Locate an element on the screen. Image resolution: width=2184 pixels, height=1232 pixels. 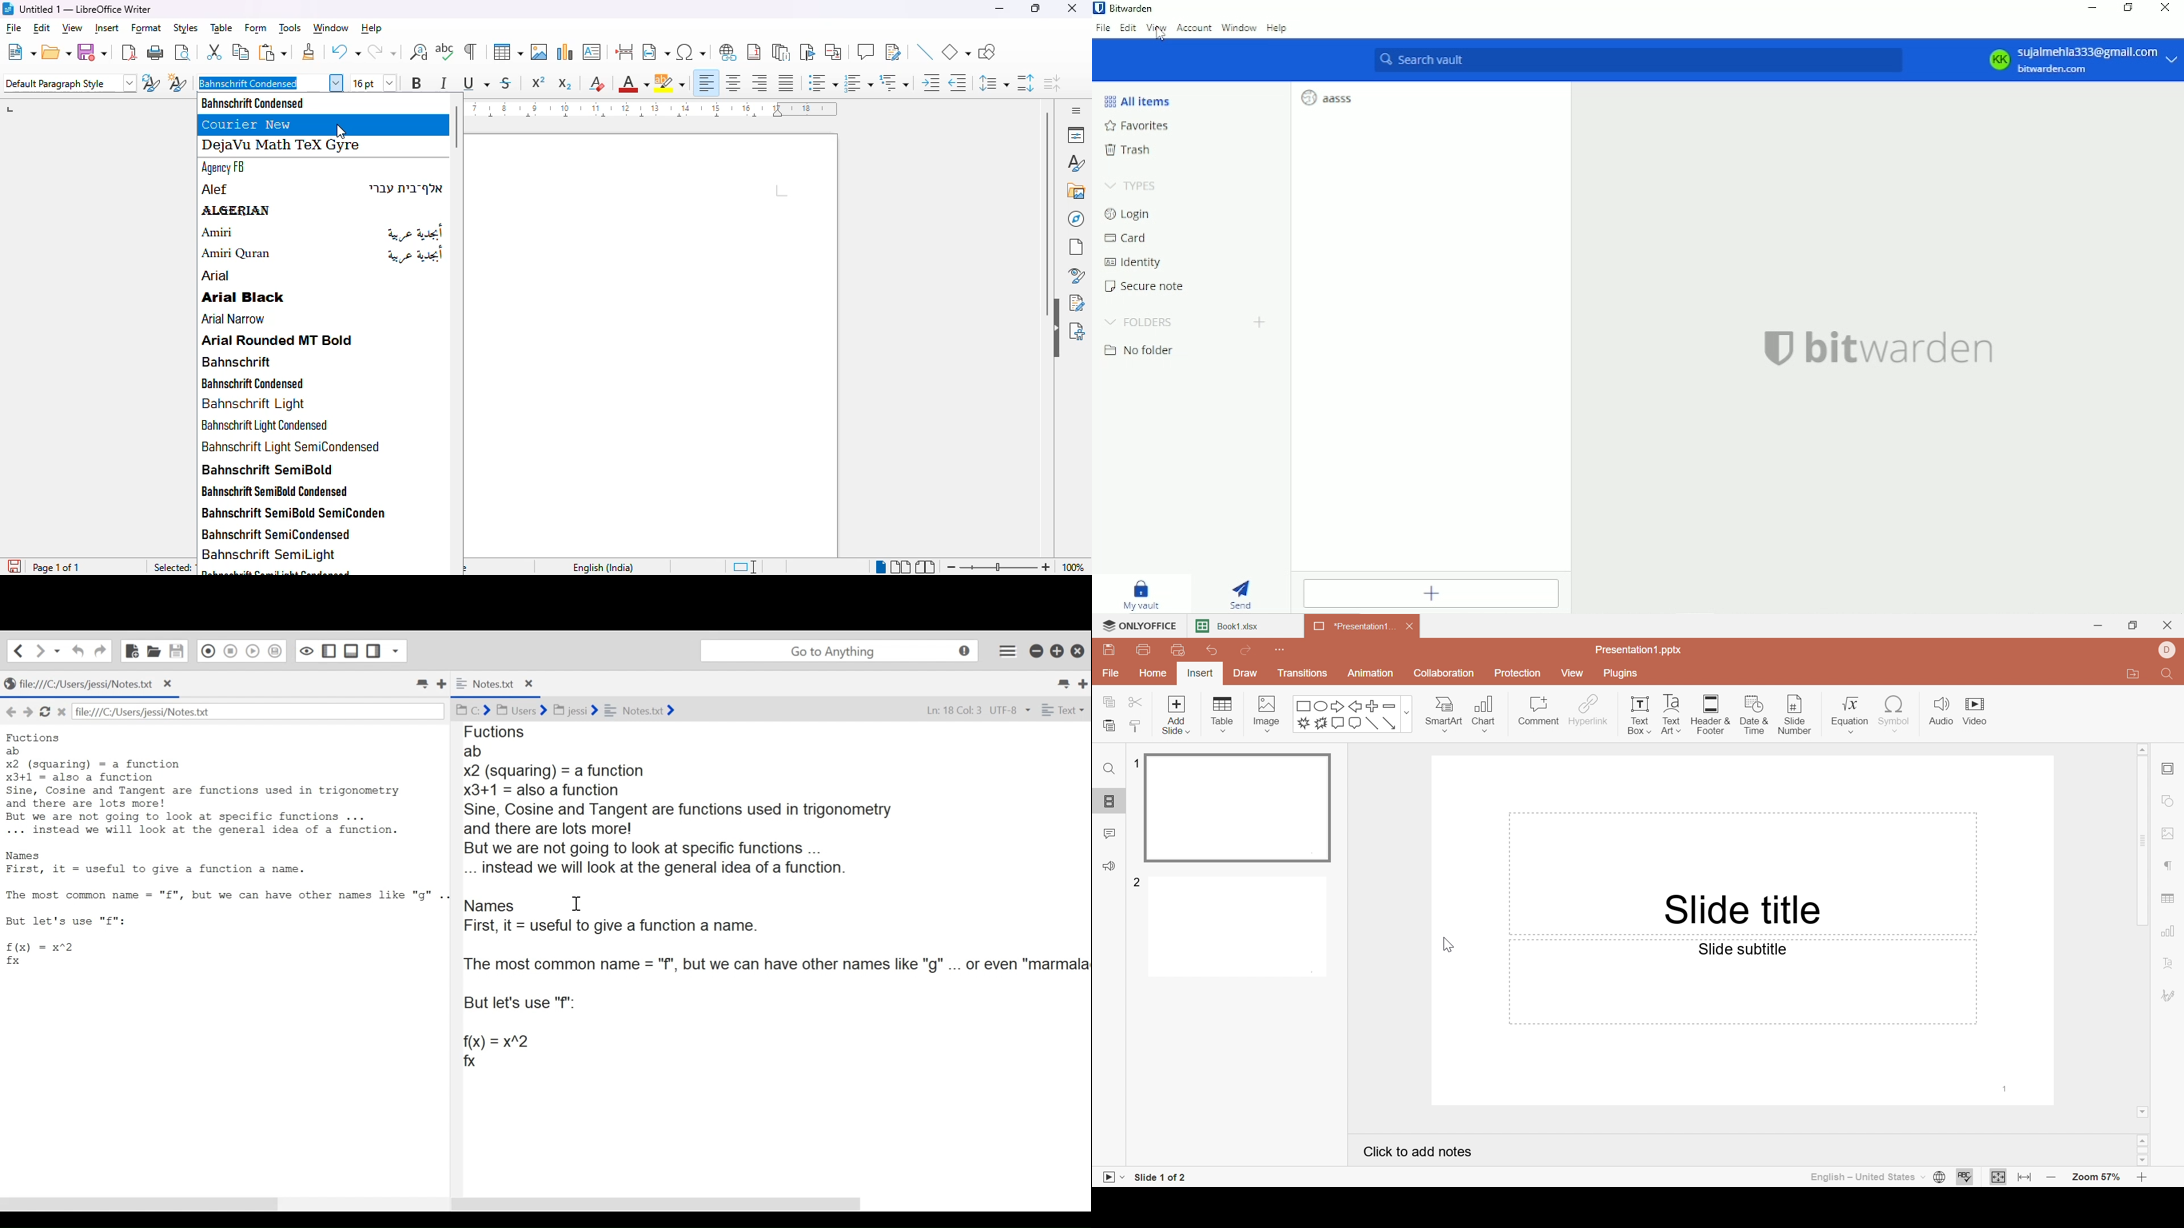
book view is located at coordinates (927, 567).